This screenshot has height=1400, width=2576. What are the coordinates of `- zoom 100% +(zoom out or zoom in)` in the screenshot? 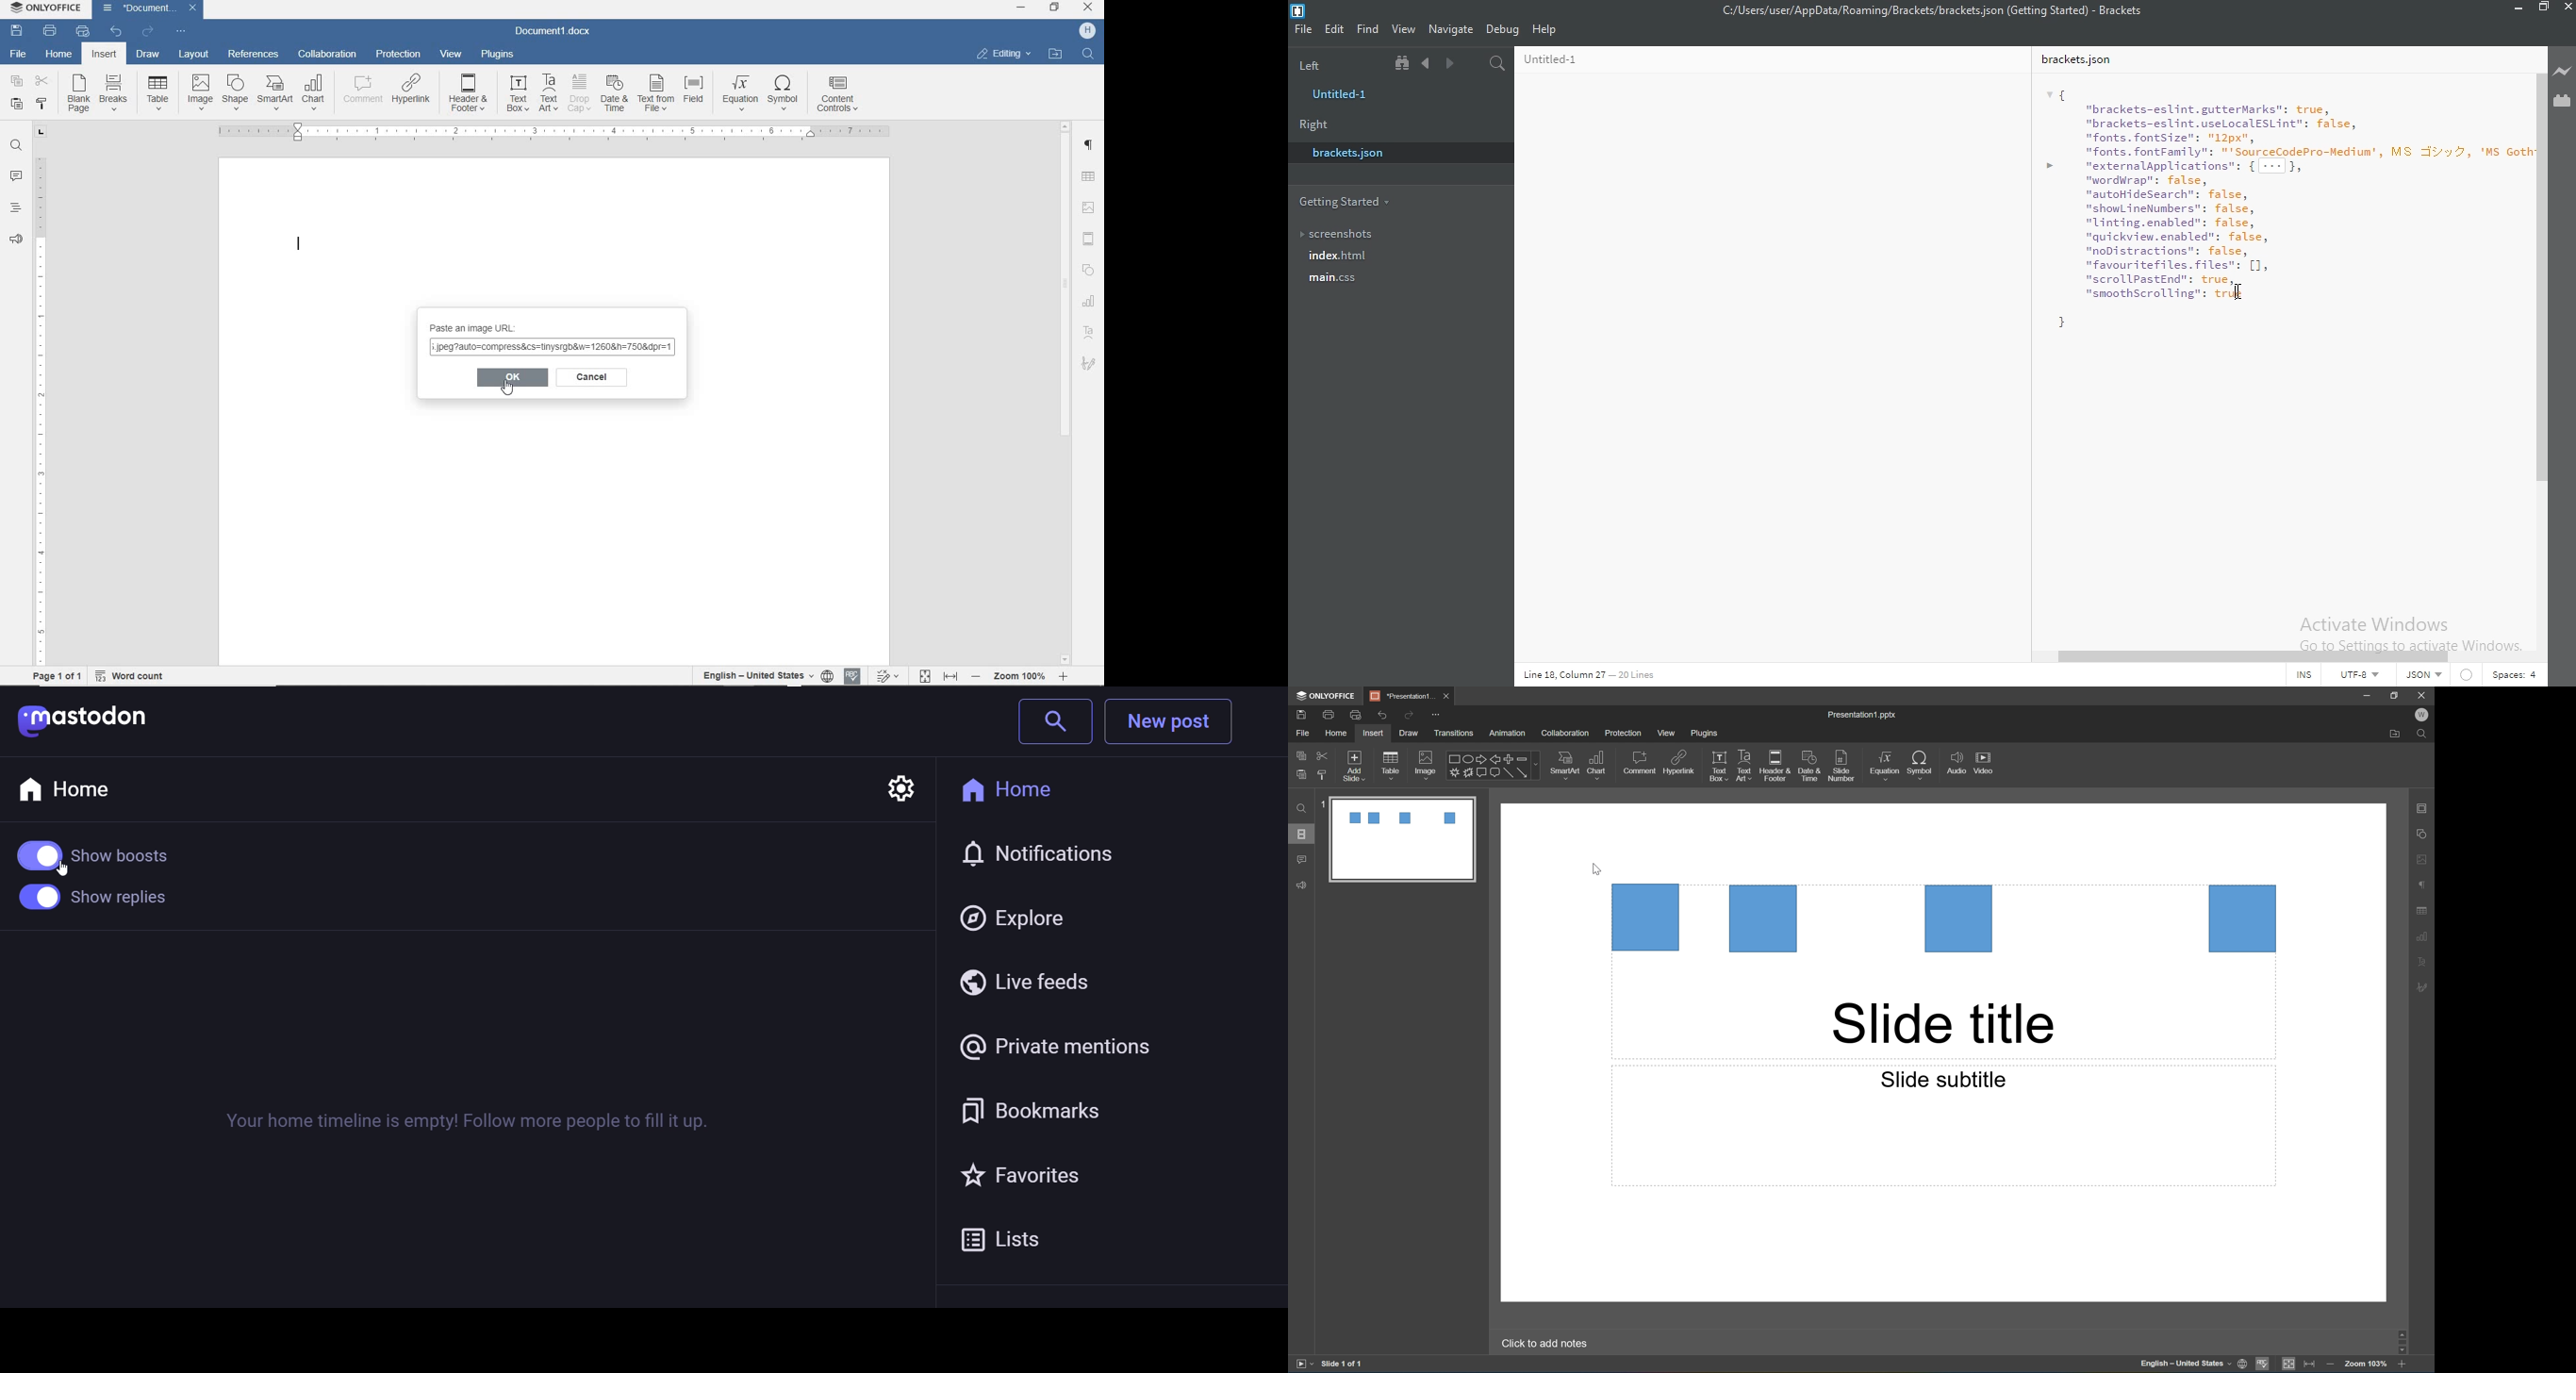 It's located at (1022, 677).